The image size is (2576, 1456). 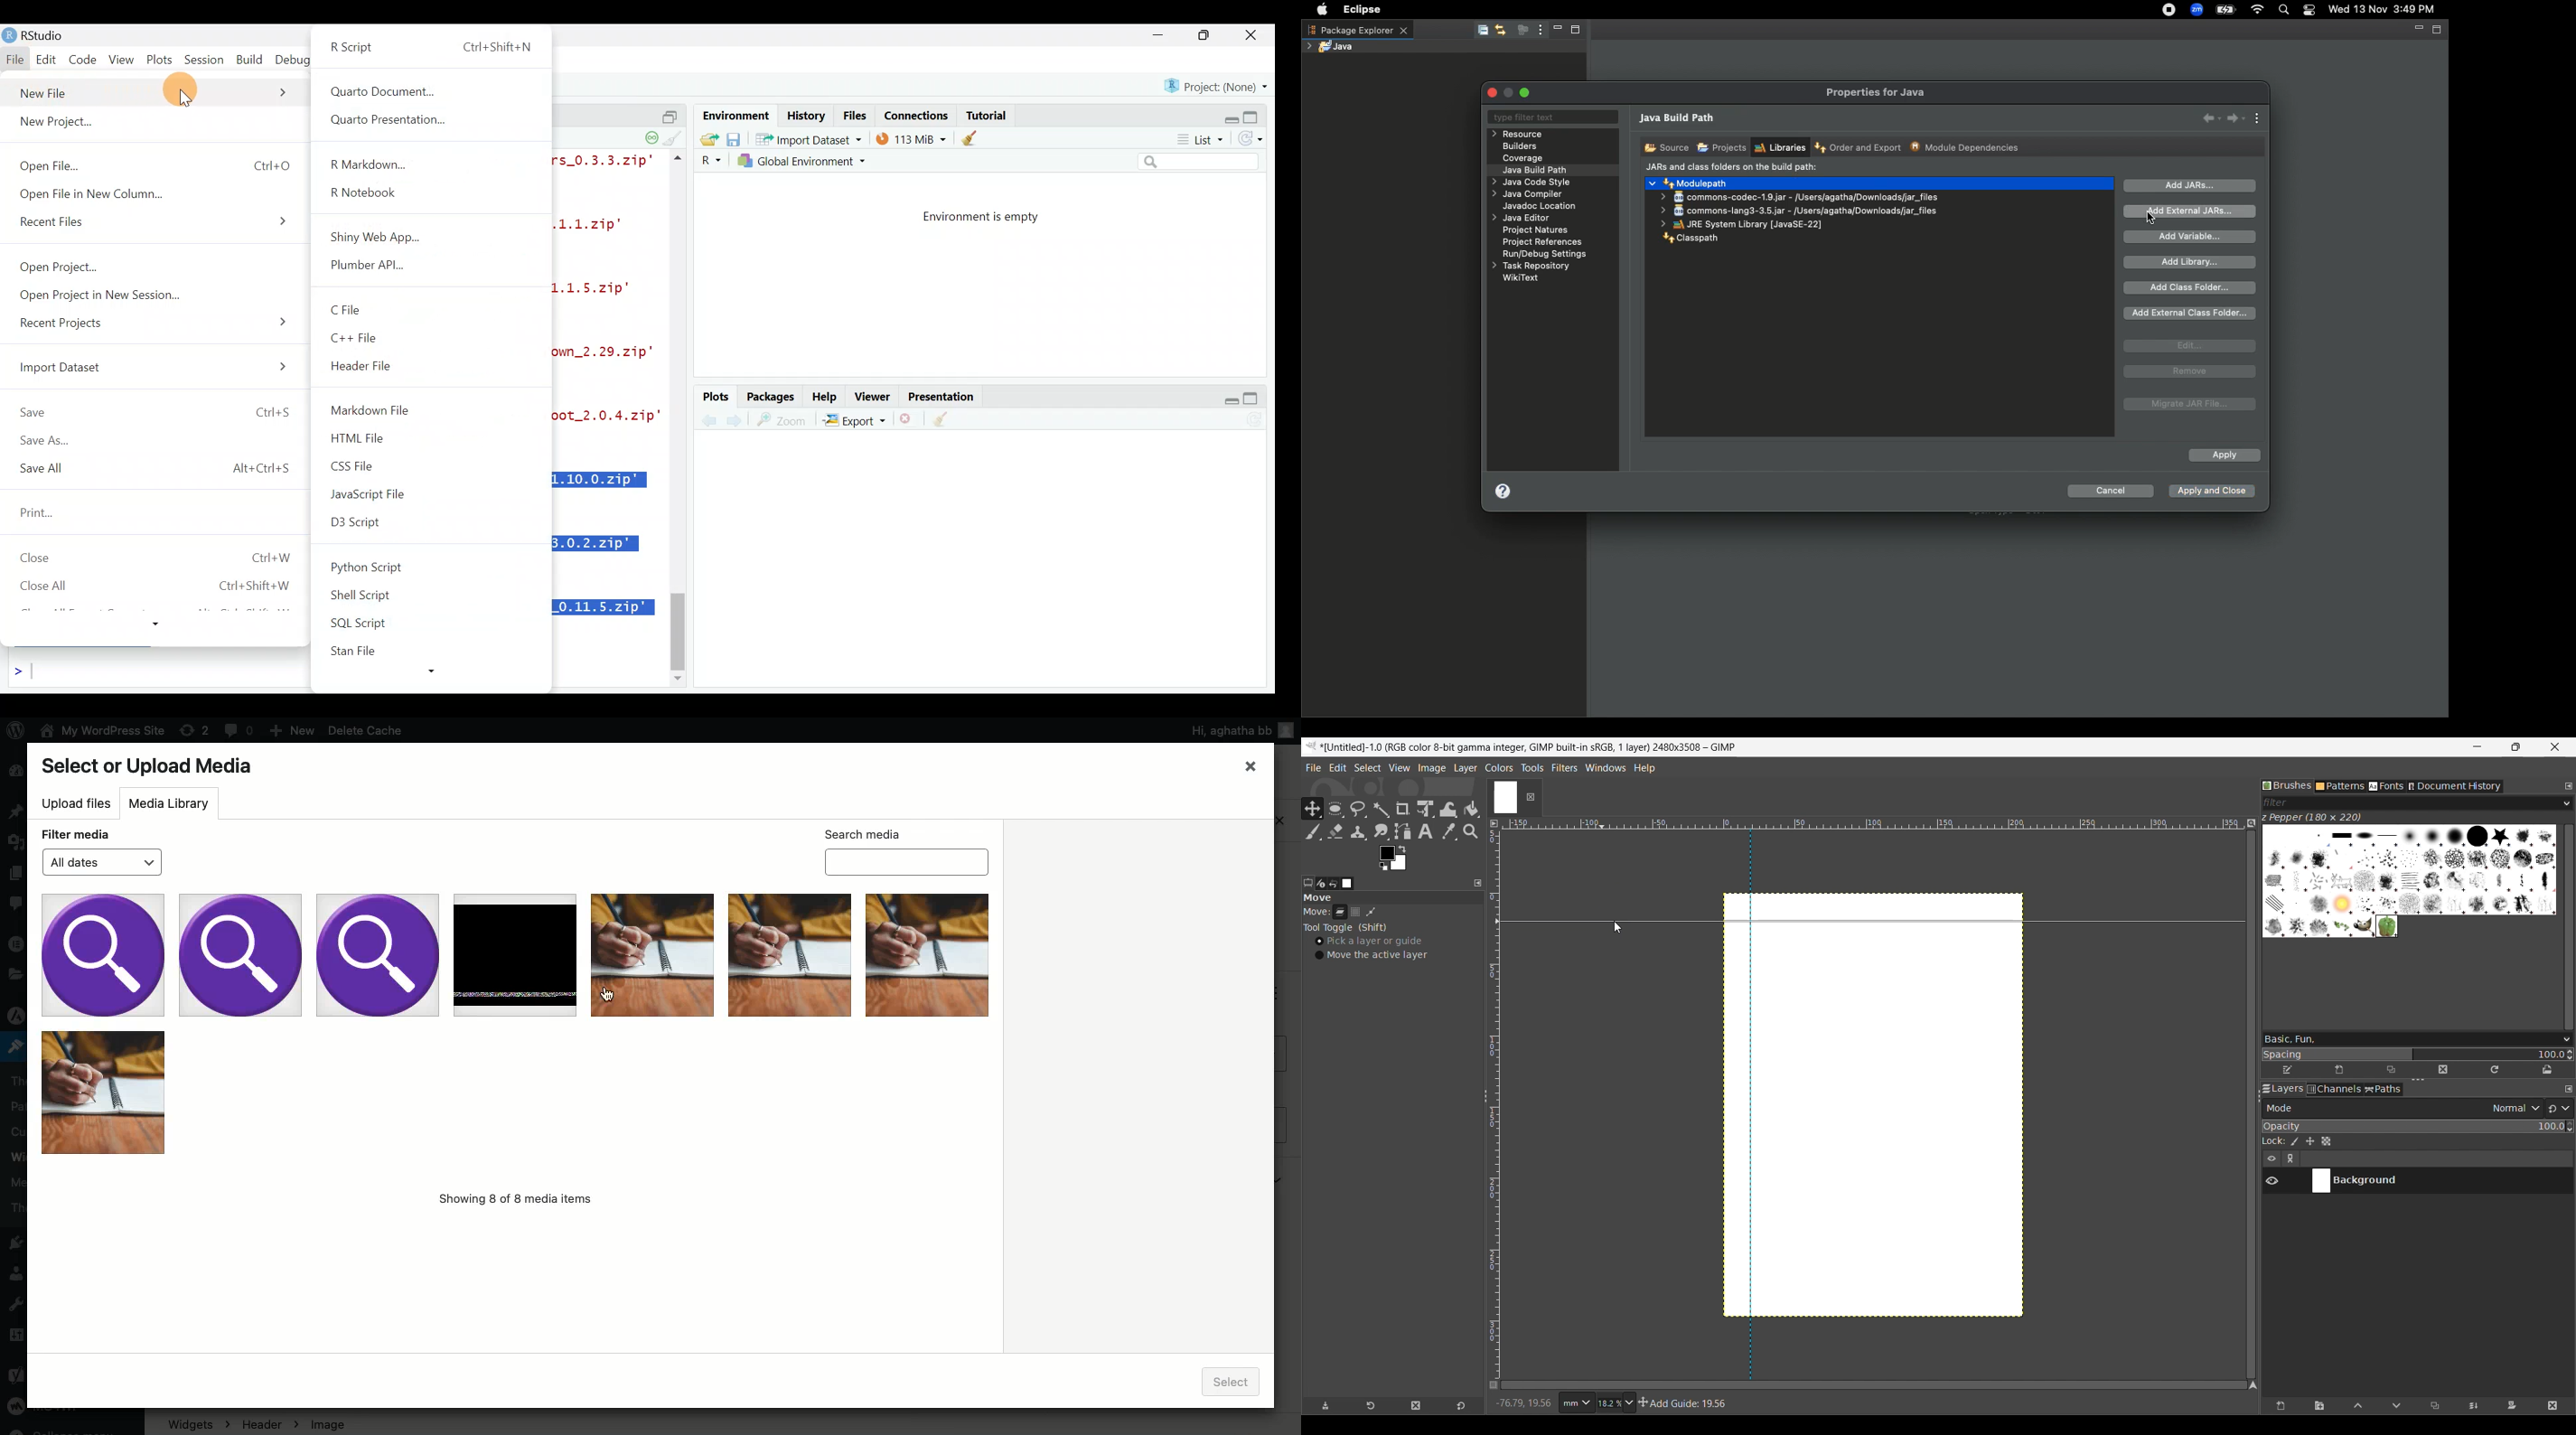 I want to click on Packages, so click(x=770, y=396).